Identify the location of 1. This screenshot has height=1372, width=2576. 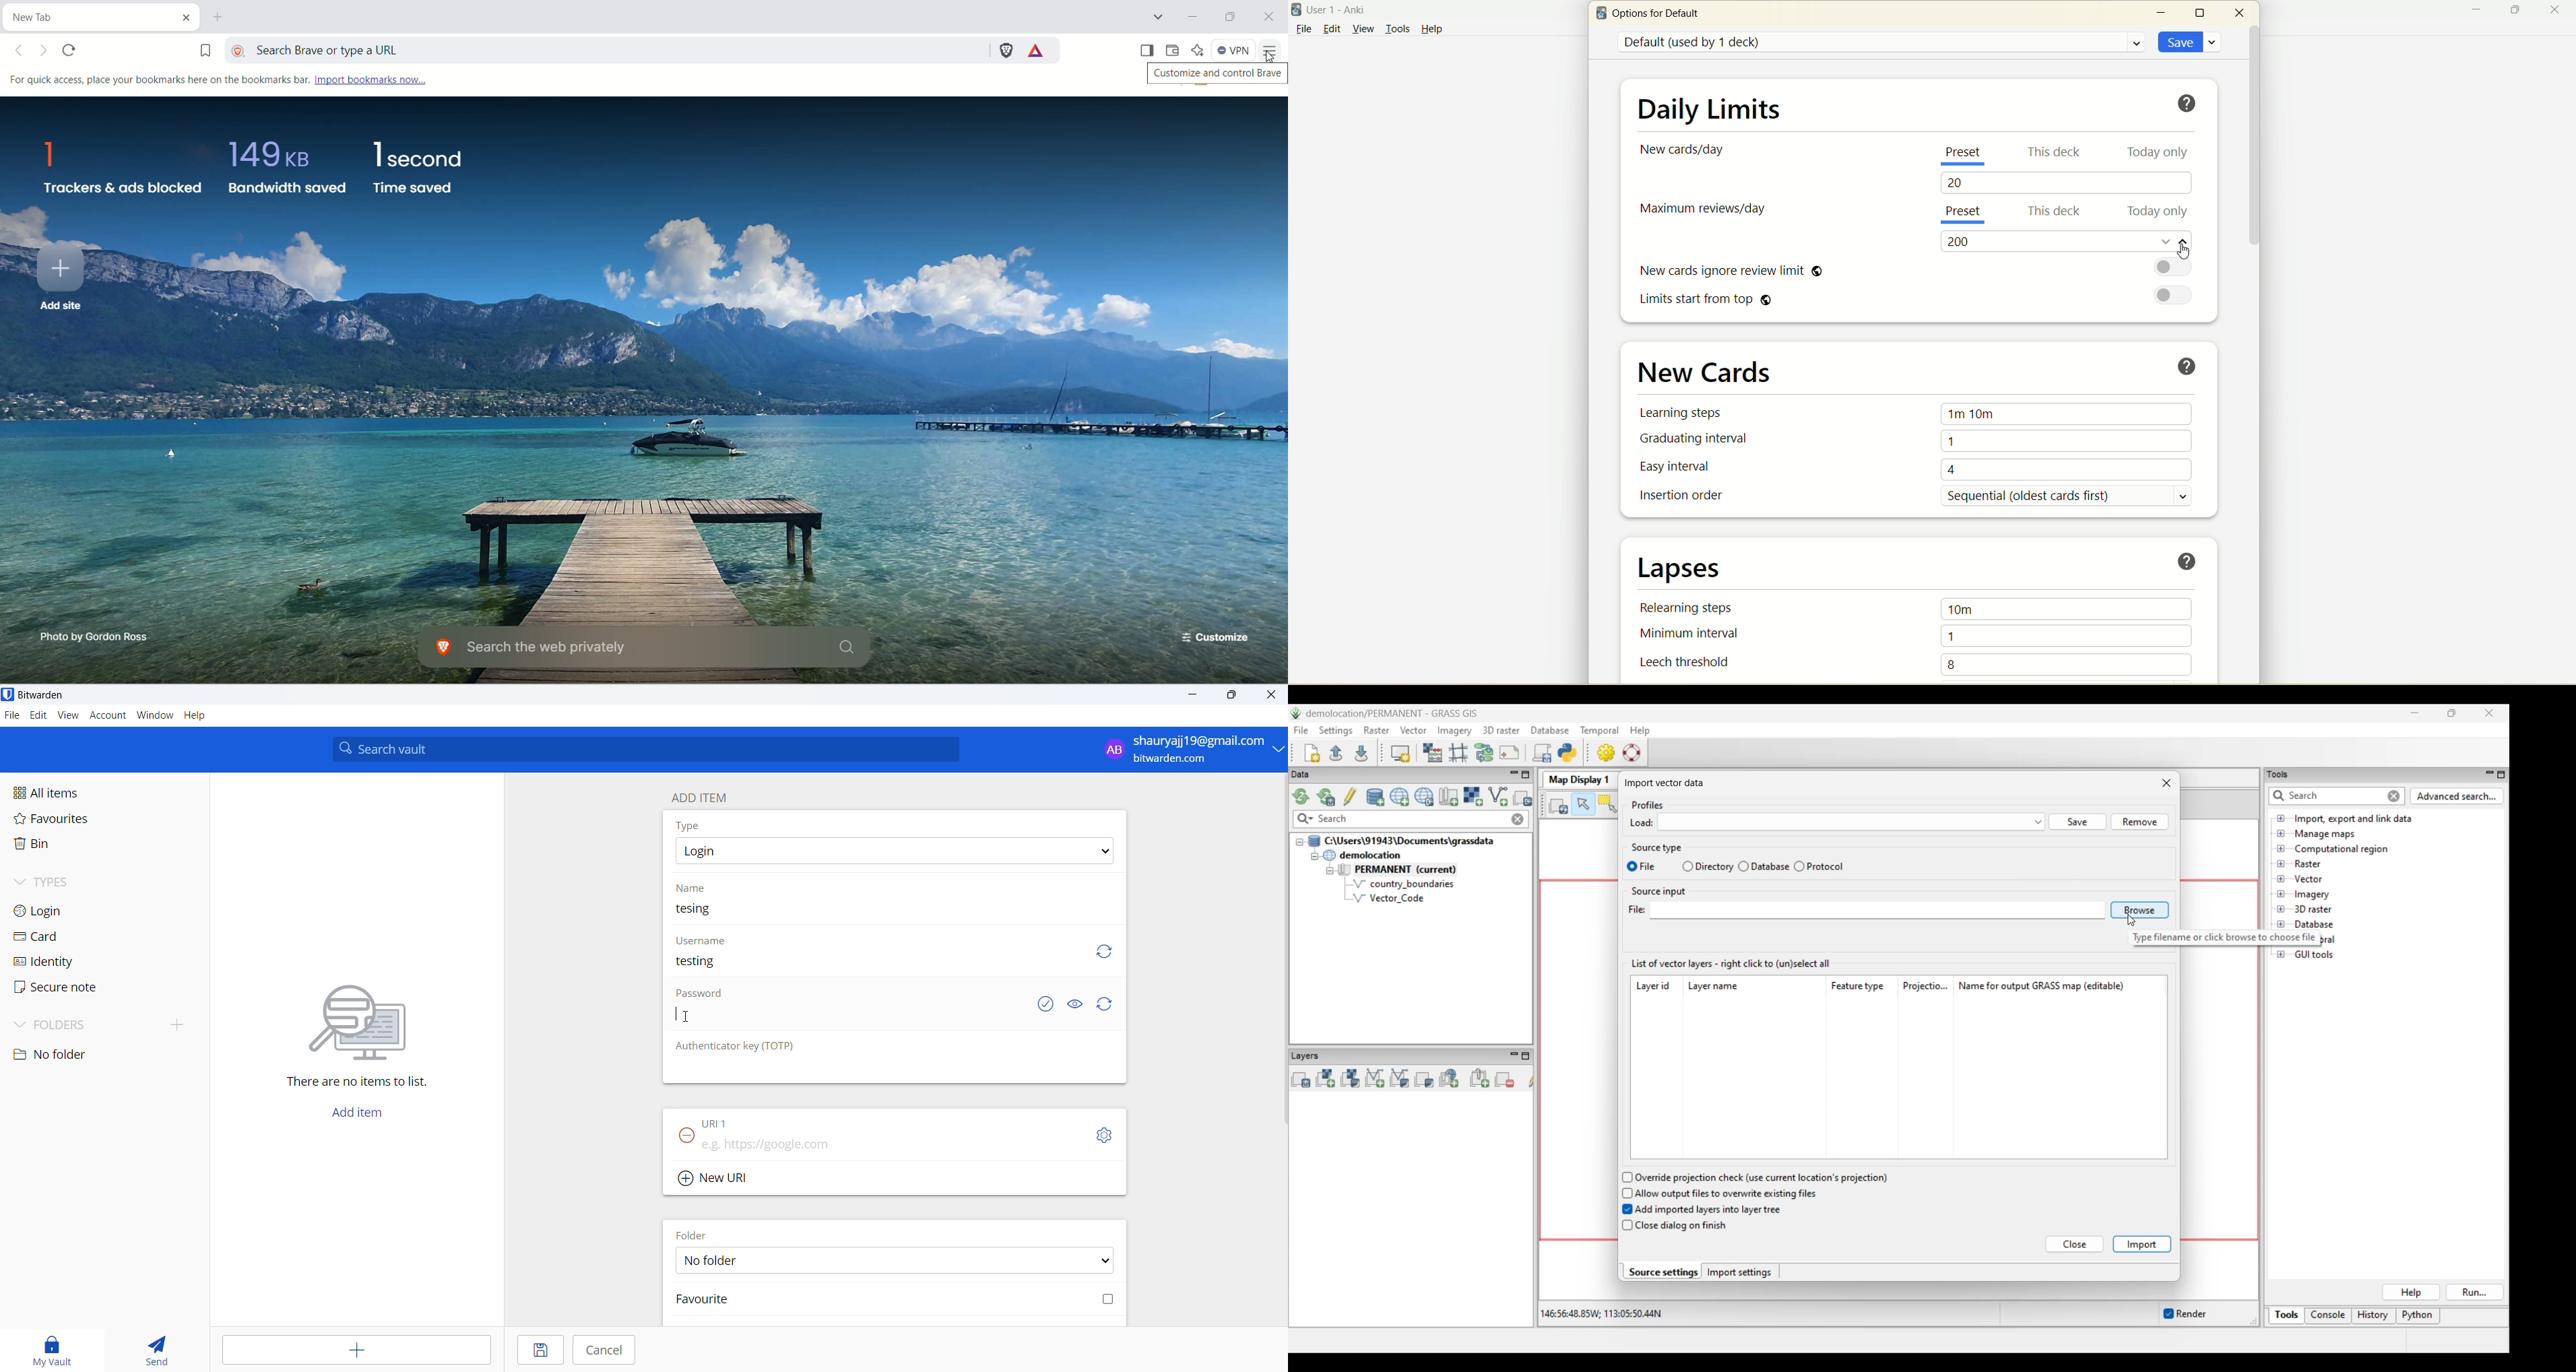
(2064, 441).